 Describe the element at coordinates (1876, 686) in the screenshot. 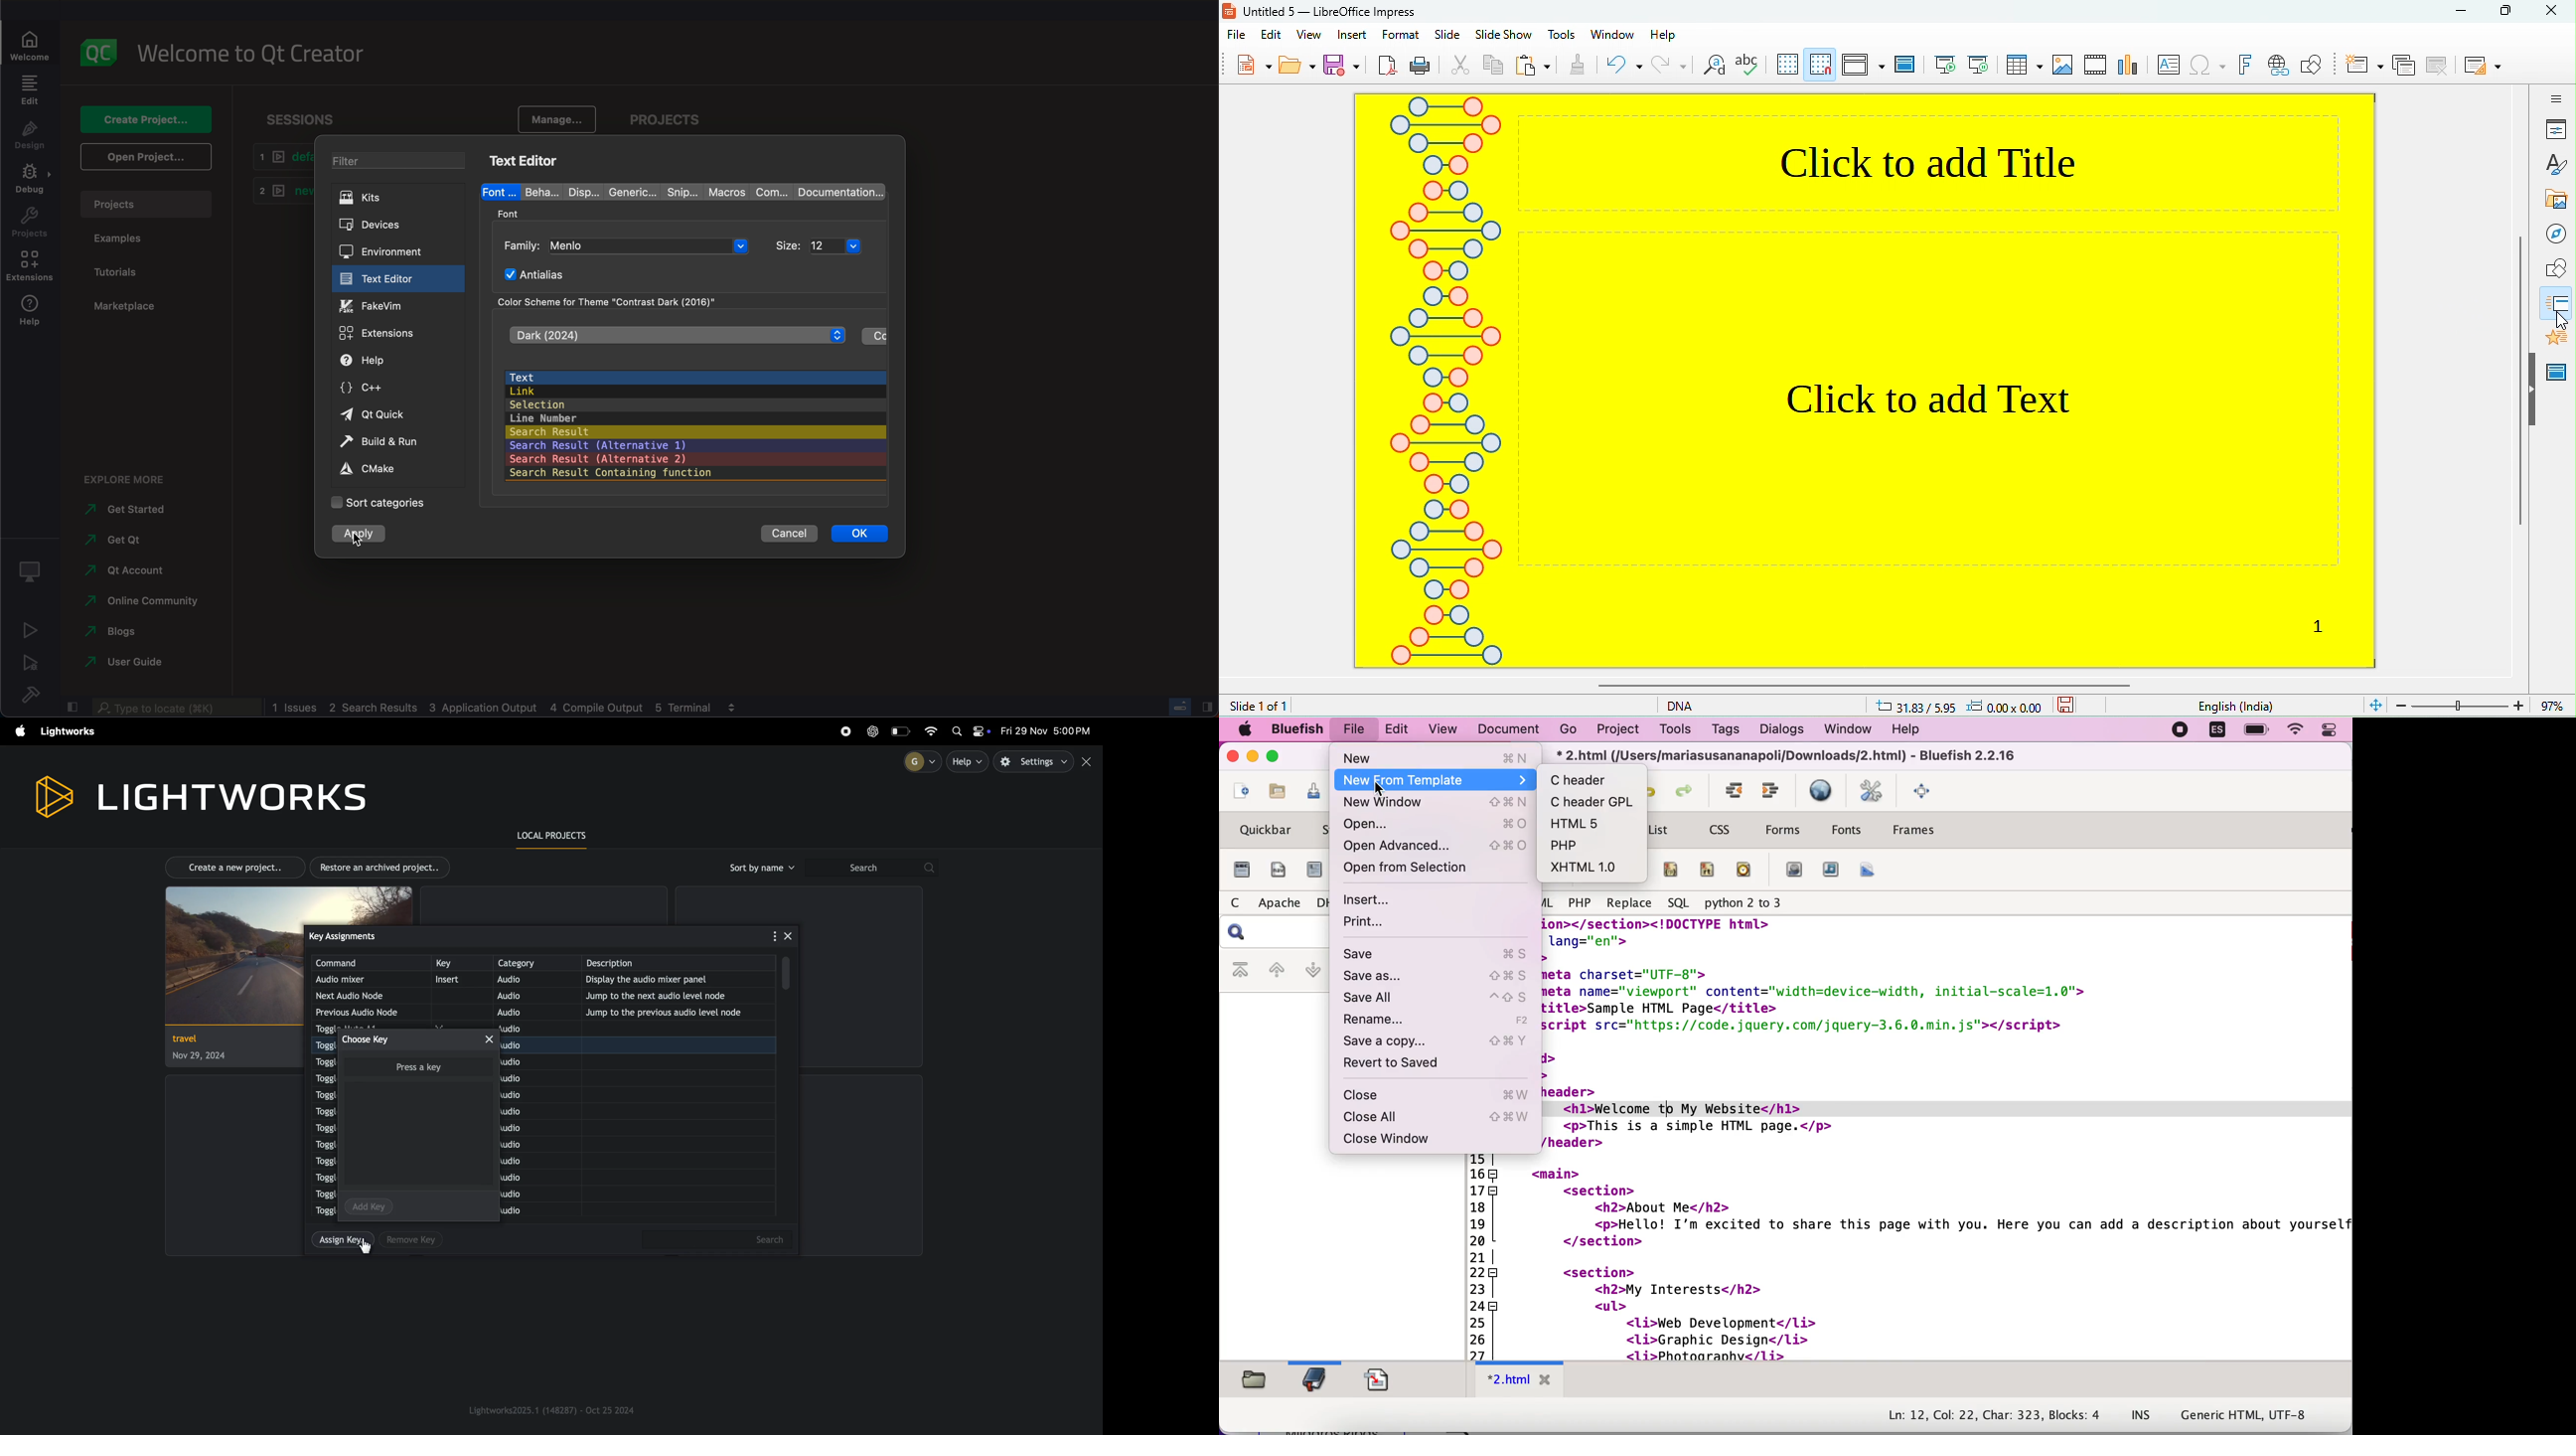

I see `horizontal scroll bar` at that location.